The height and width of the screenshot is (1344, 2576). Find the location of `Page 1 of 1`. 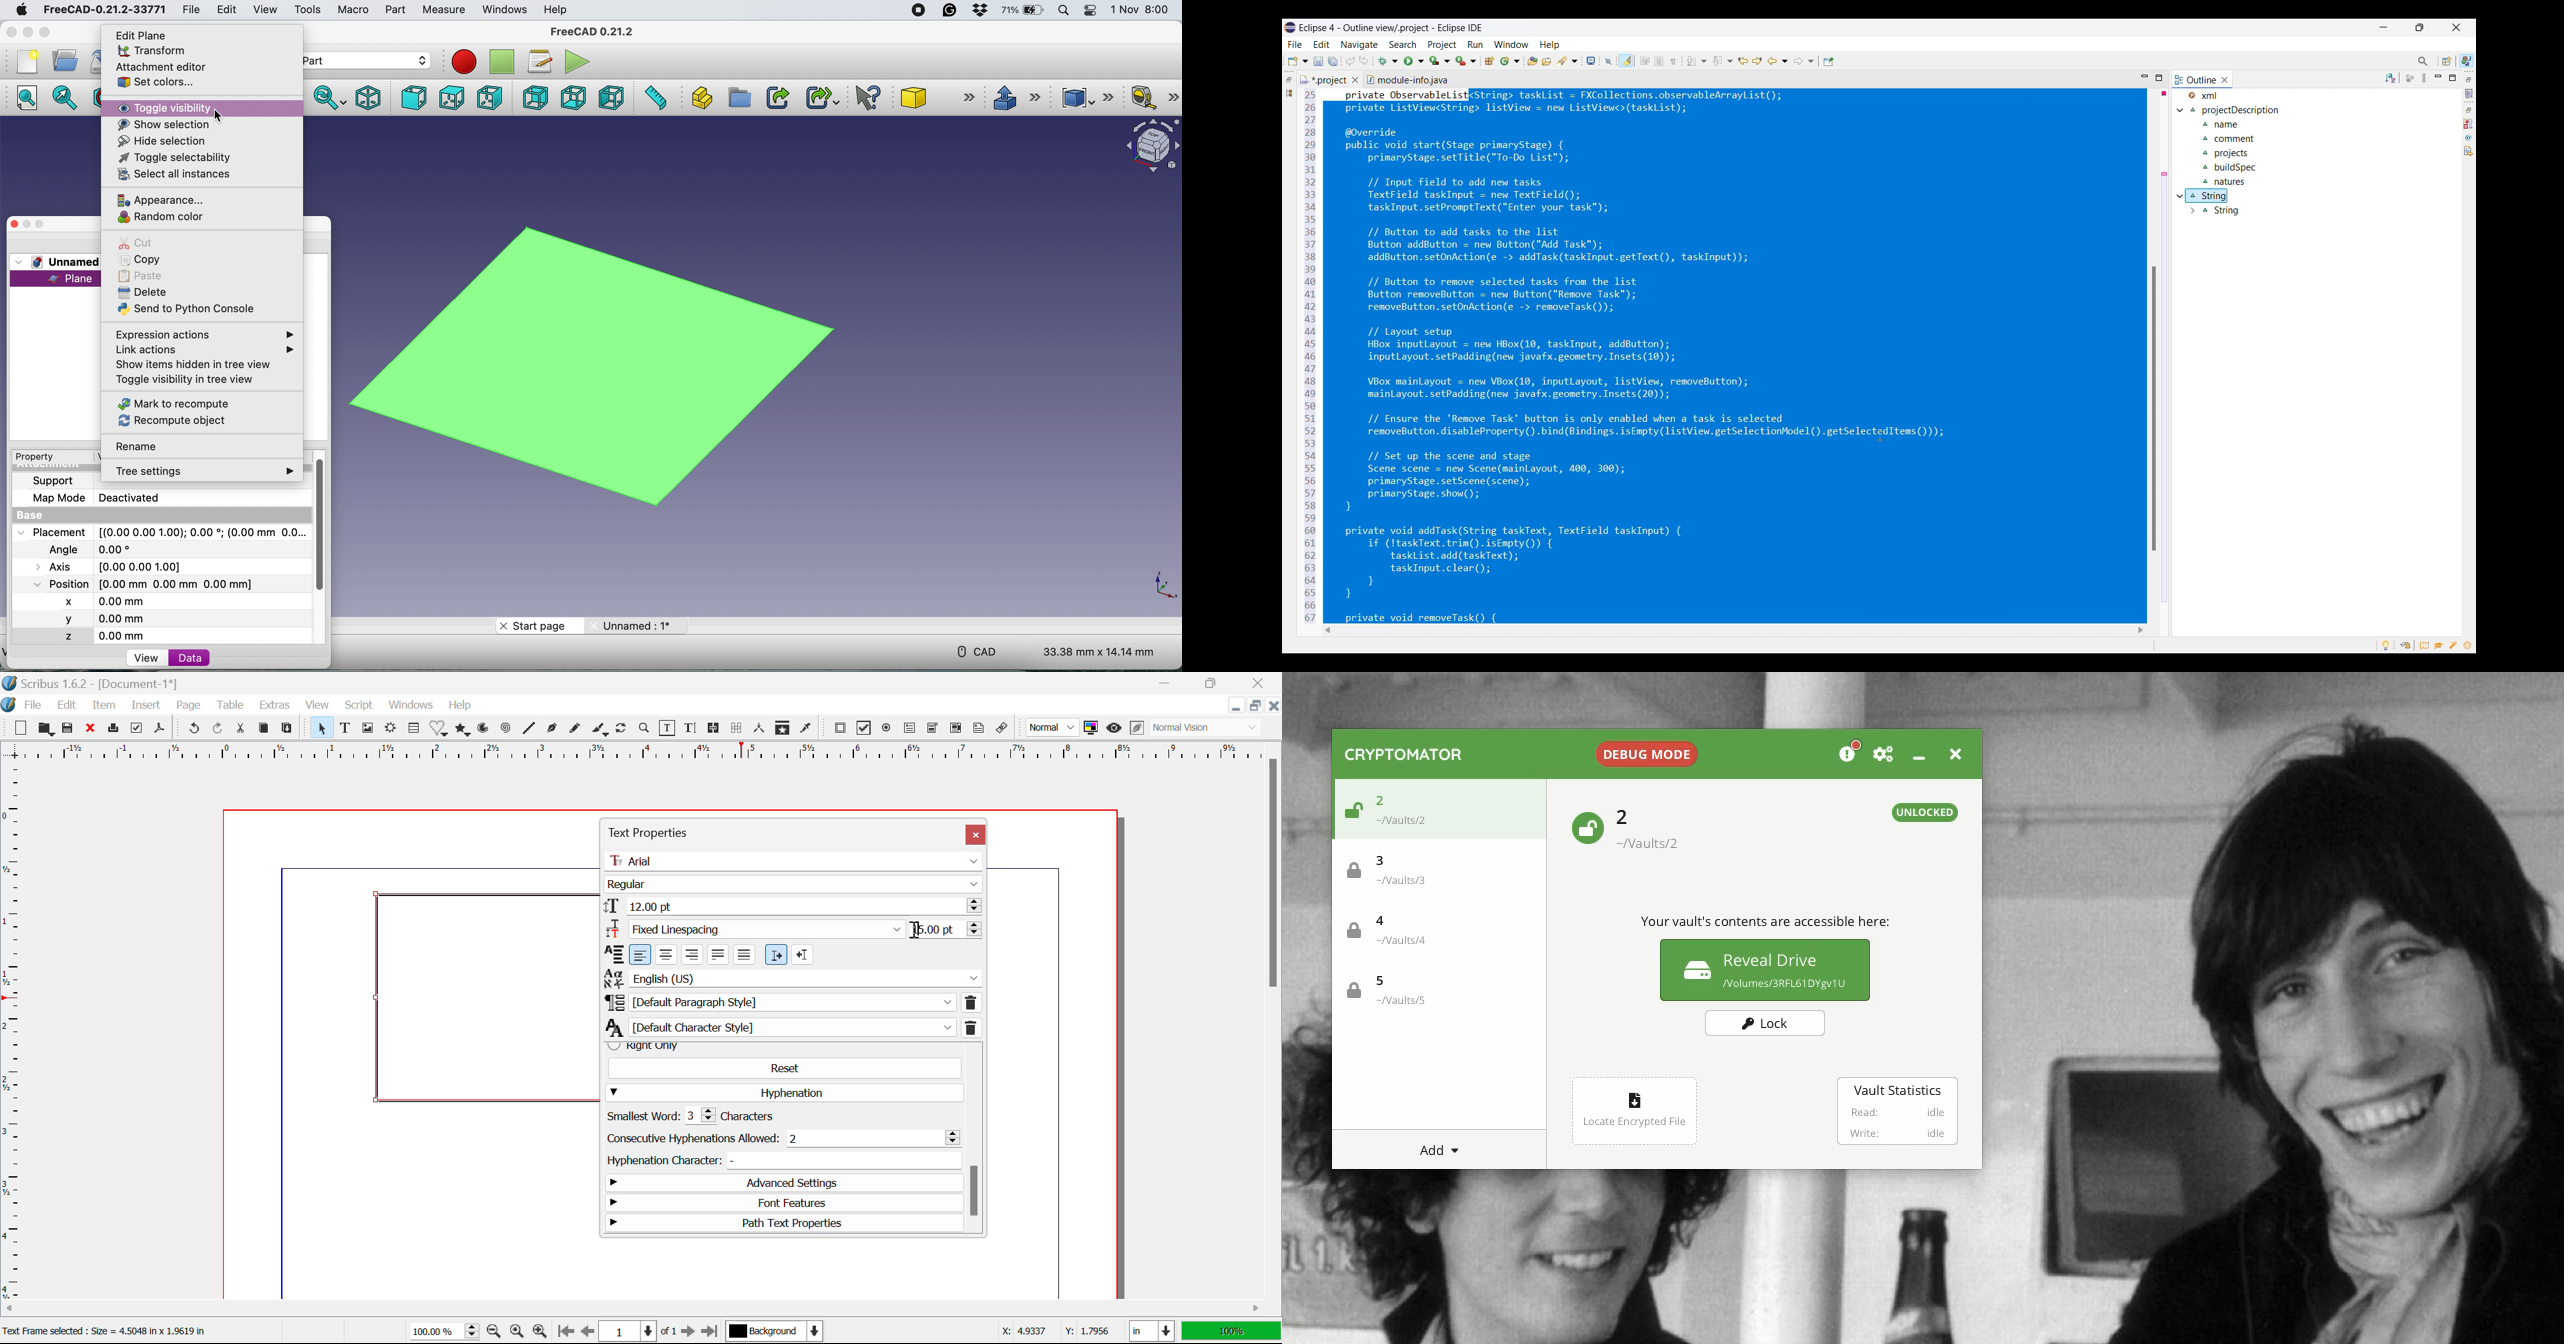

Page 1 of 1 is located at coordinates (638, 1331).